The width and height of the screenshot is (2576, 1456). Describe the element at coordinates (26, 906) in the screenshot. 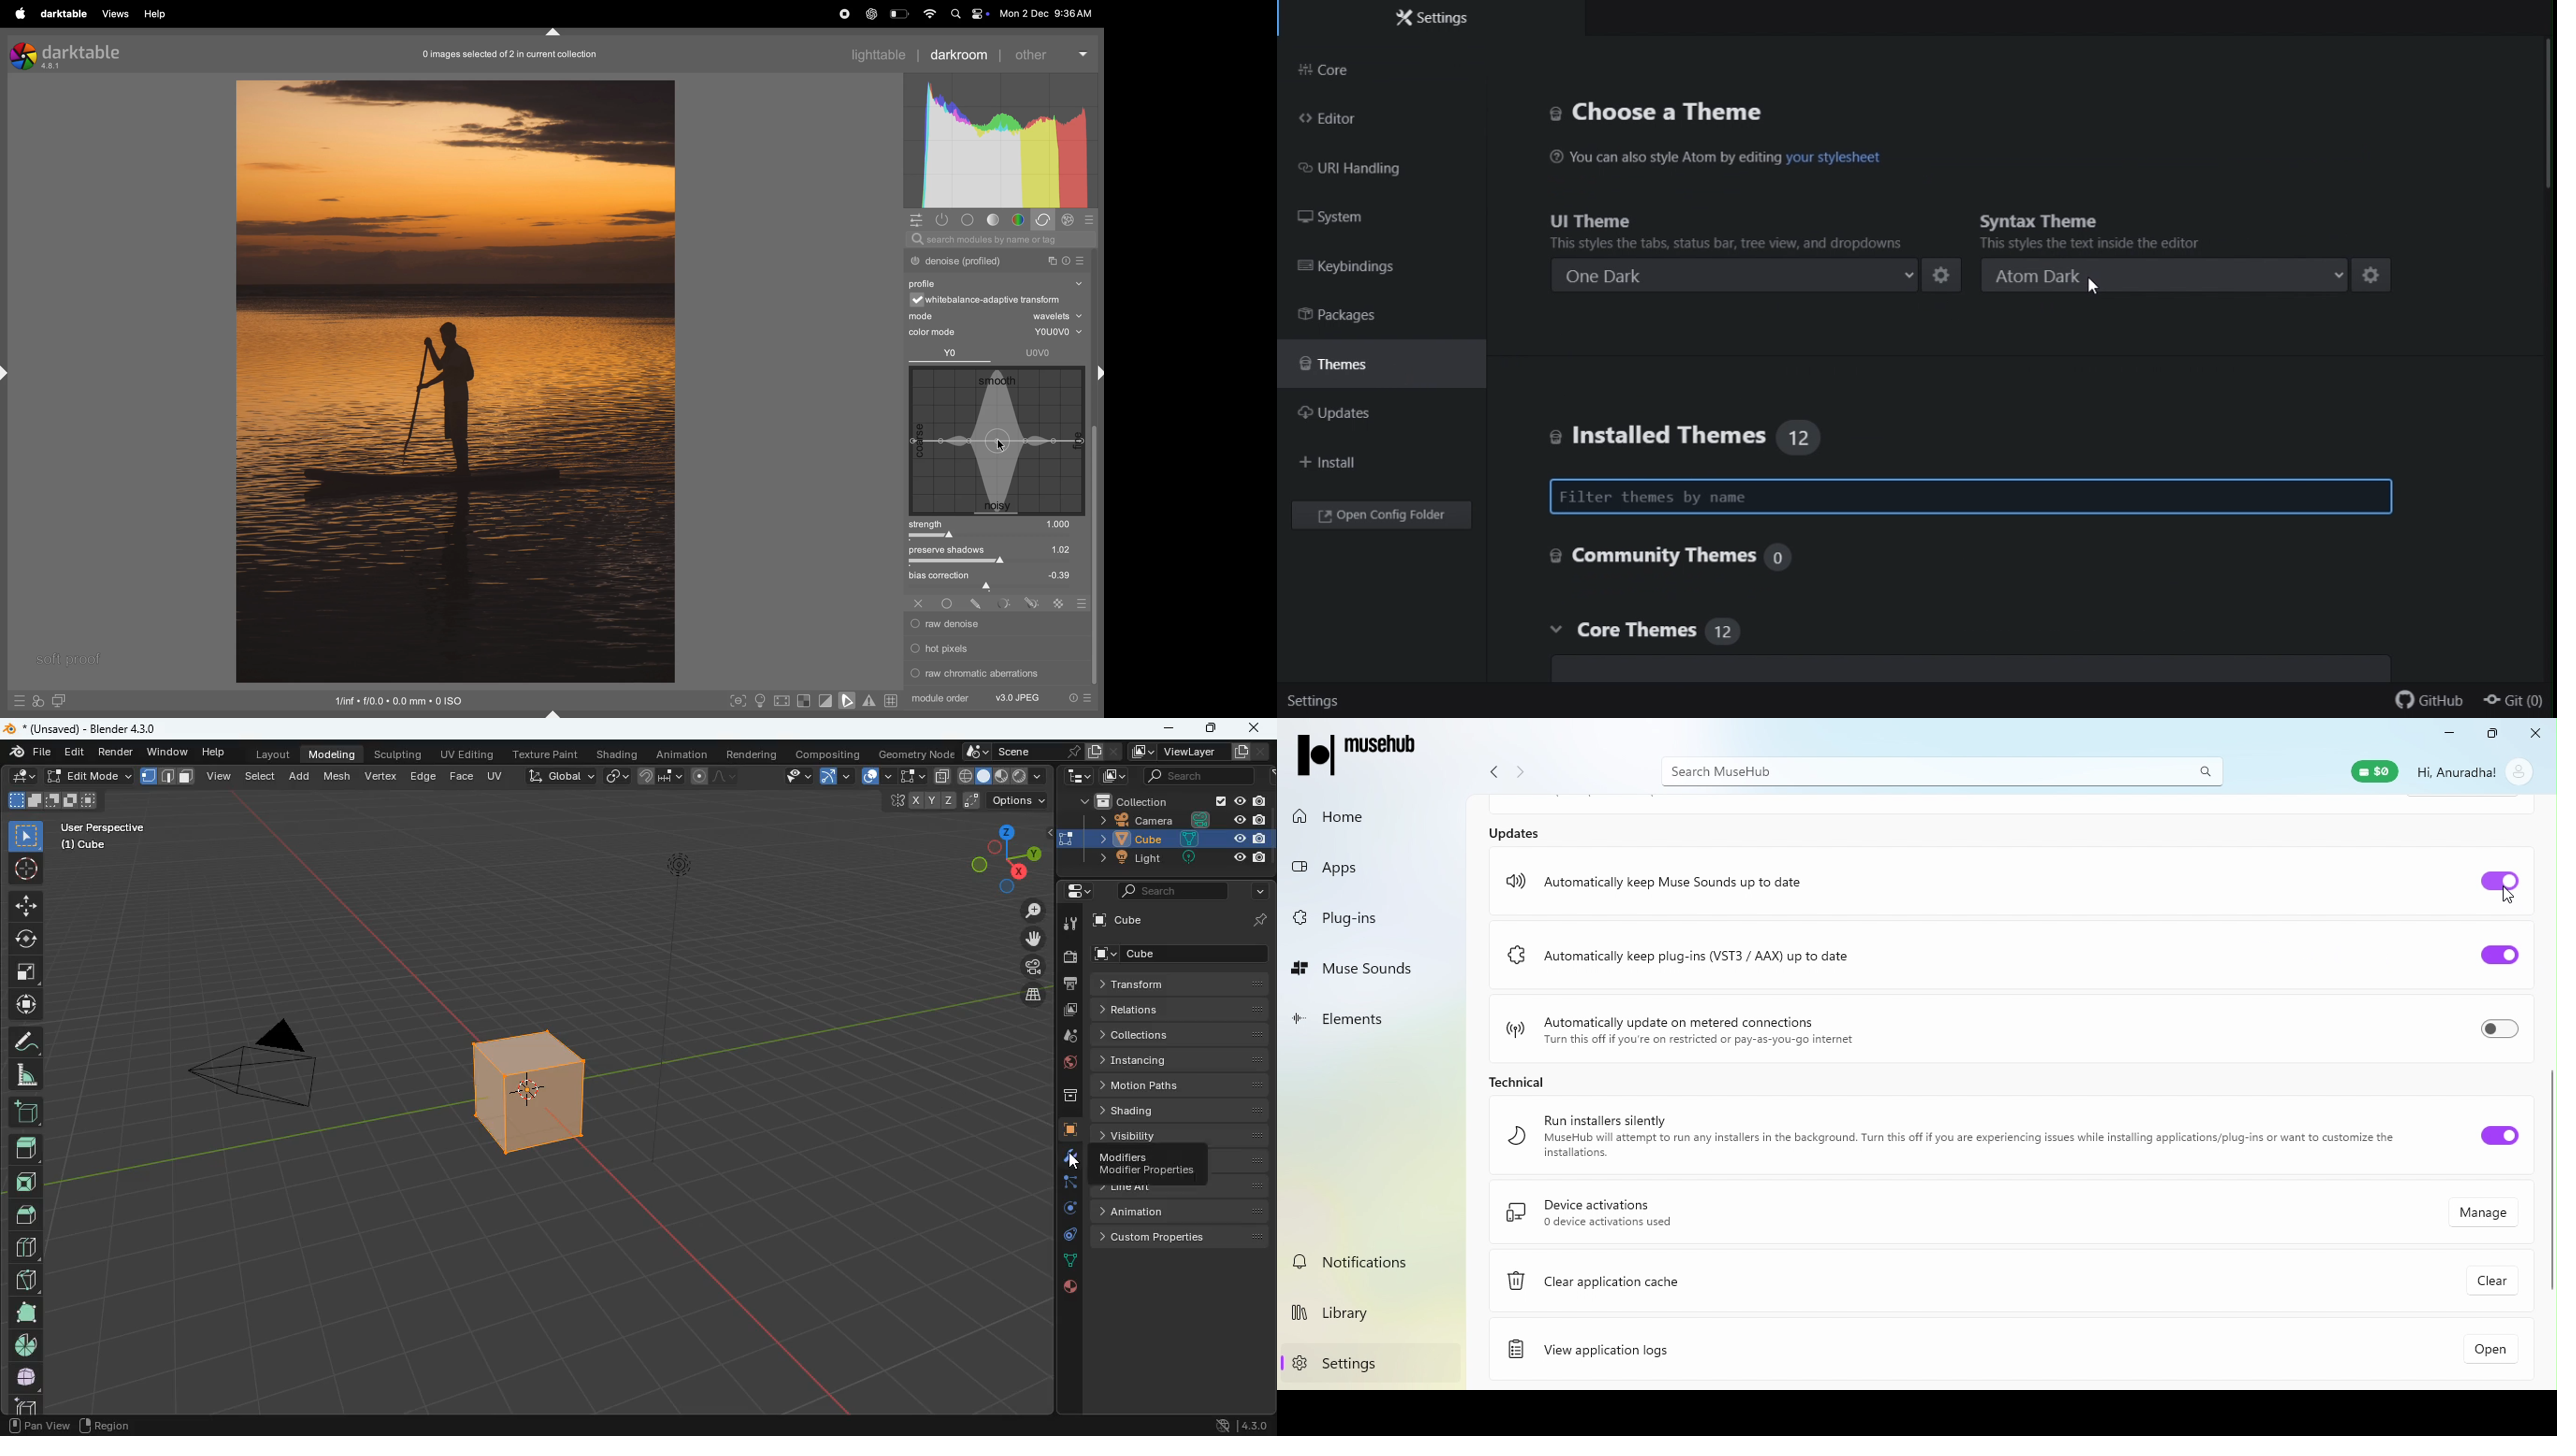

I see `move` at that location.